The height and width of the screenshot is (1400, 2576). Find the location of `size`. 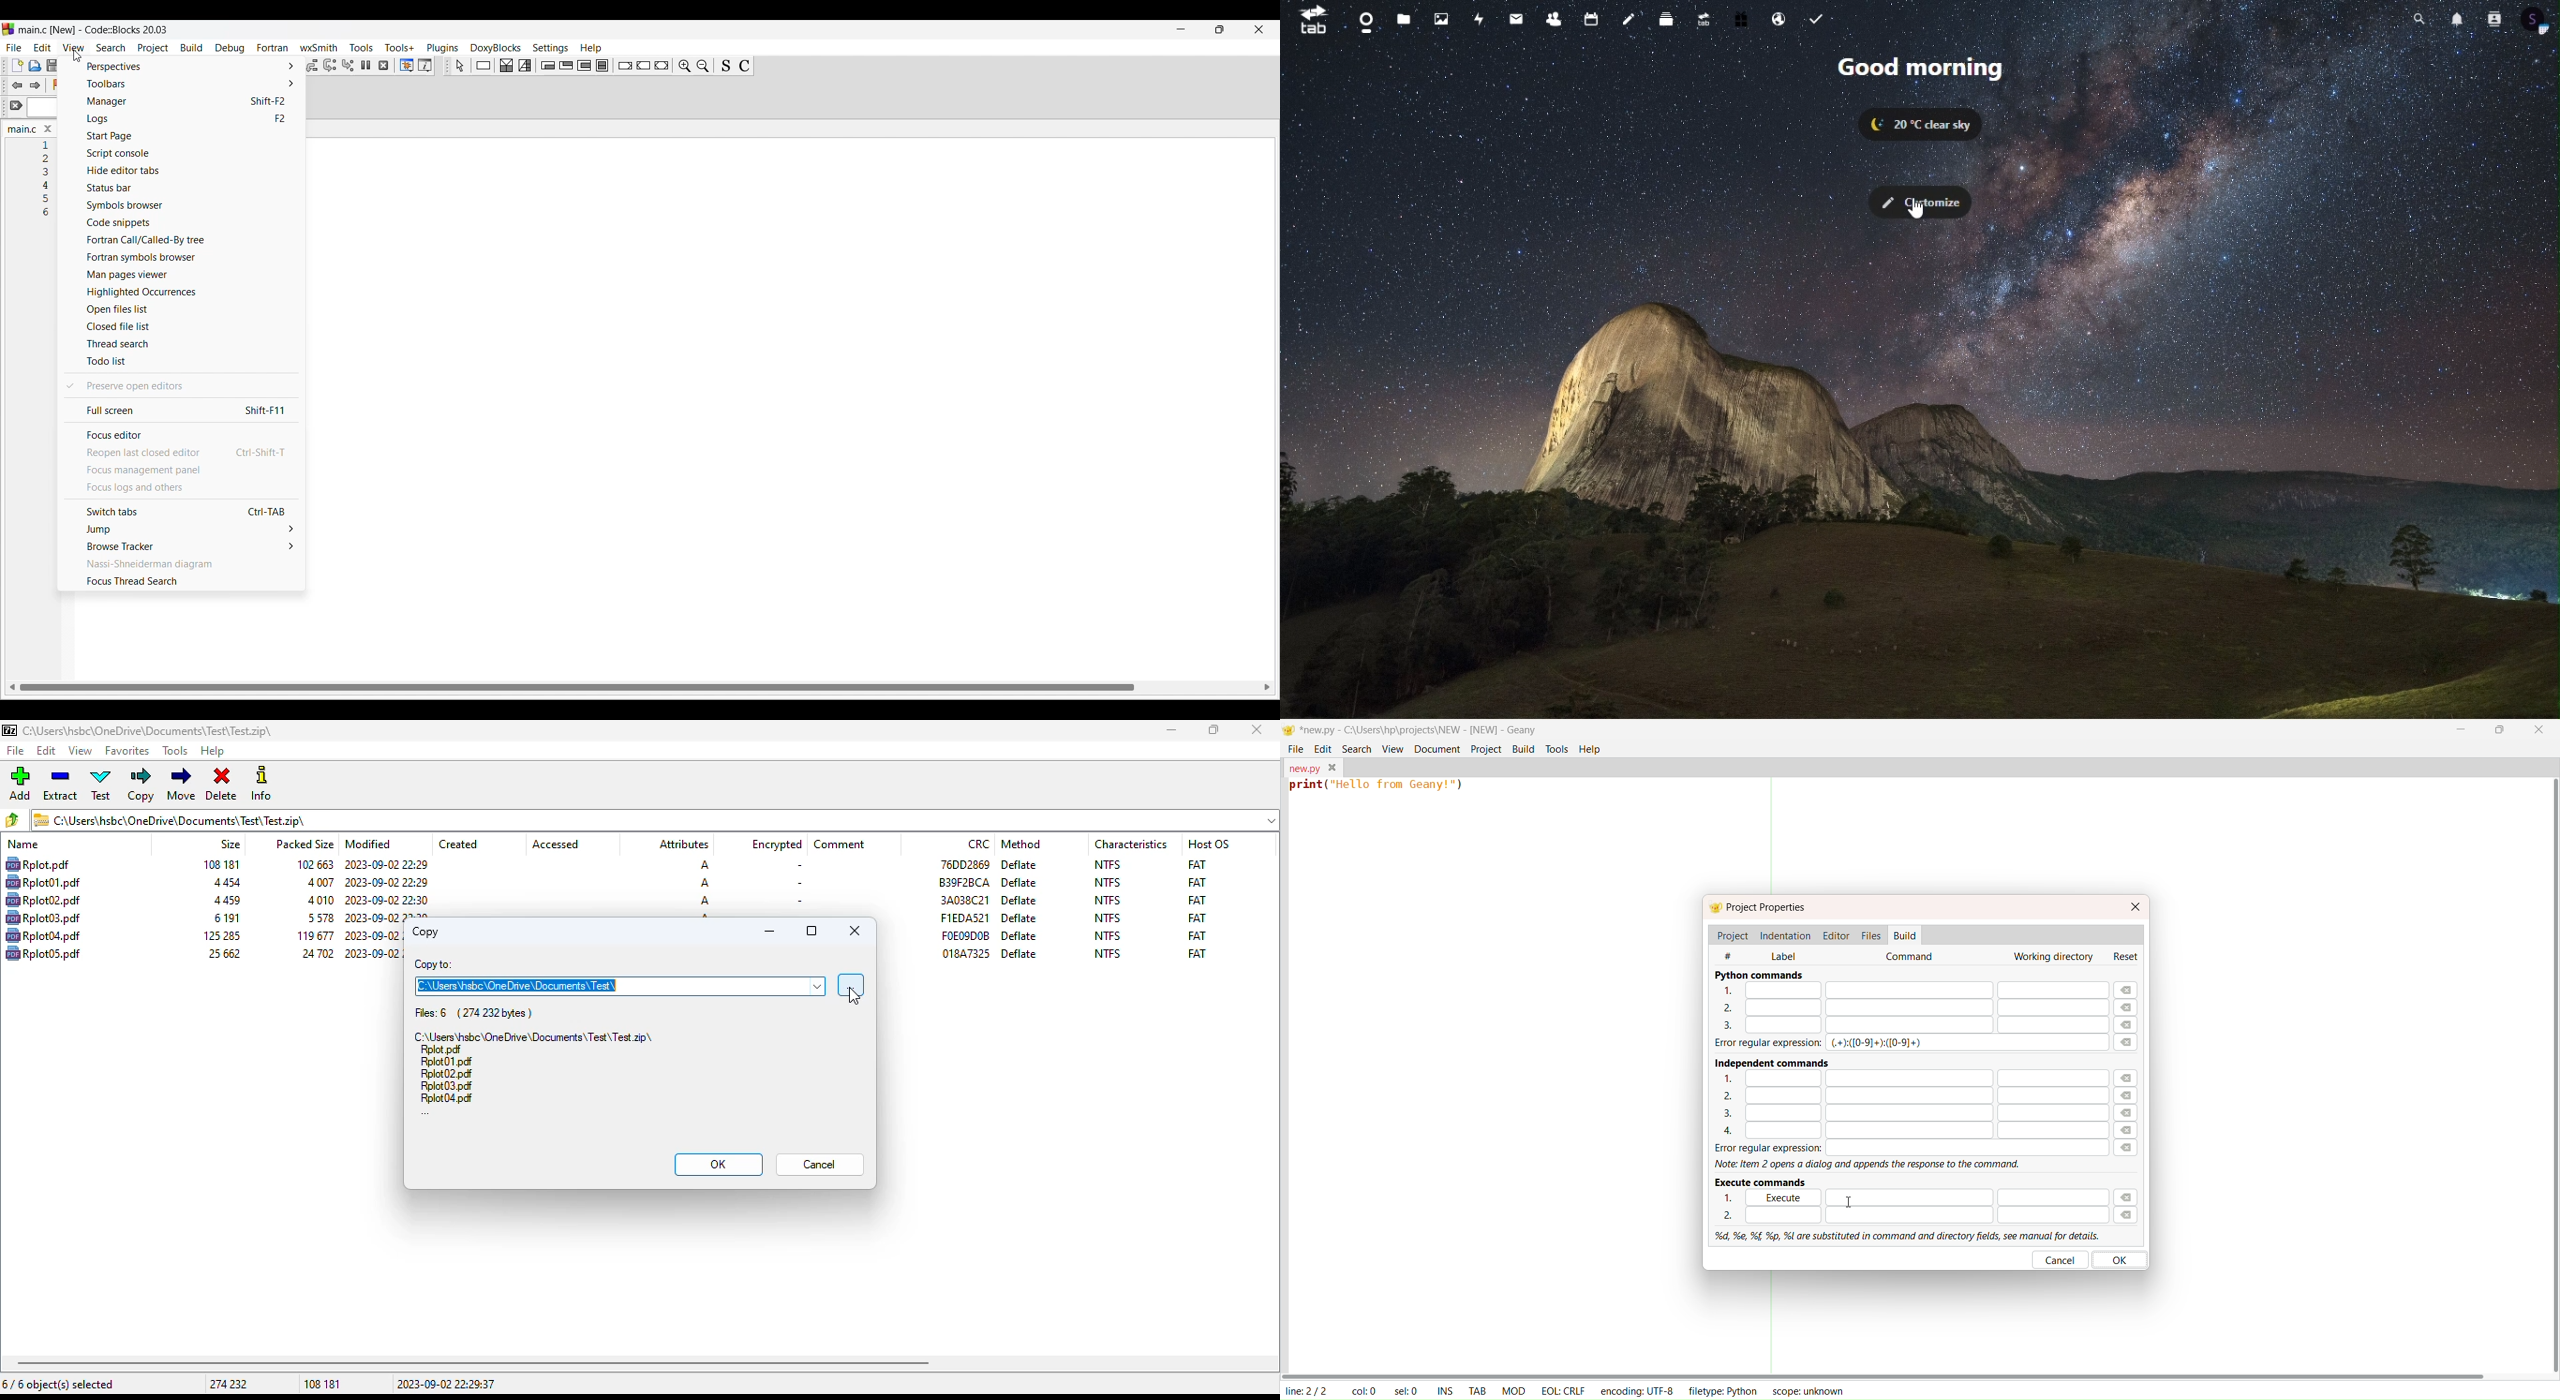

size is located at coordinates (223, 953).